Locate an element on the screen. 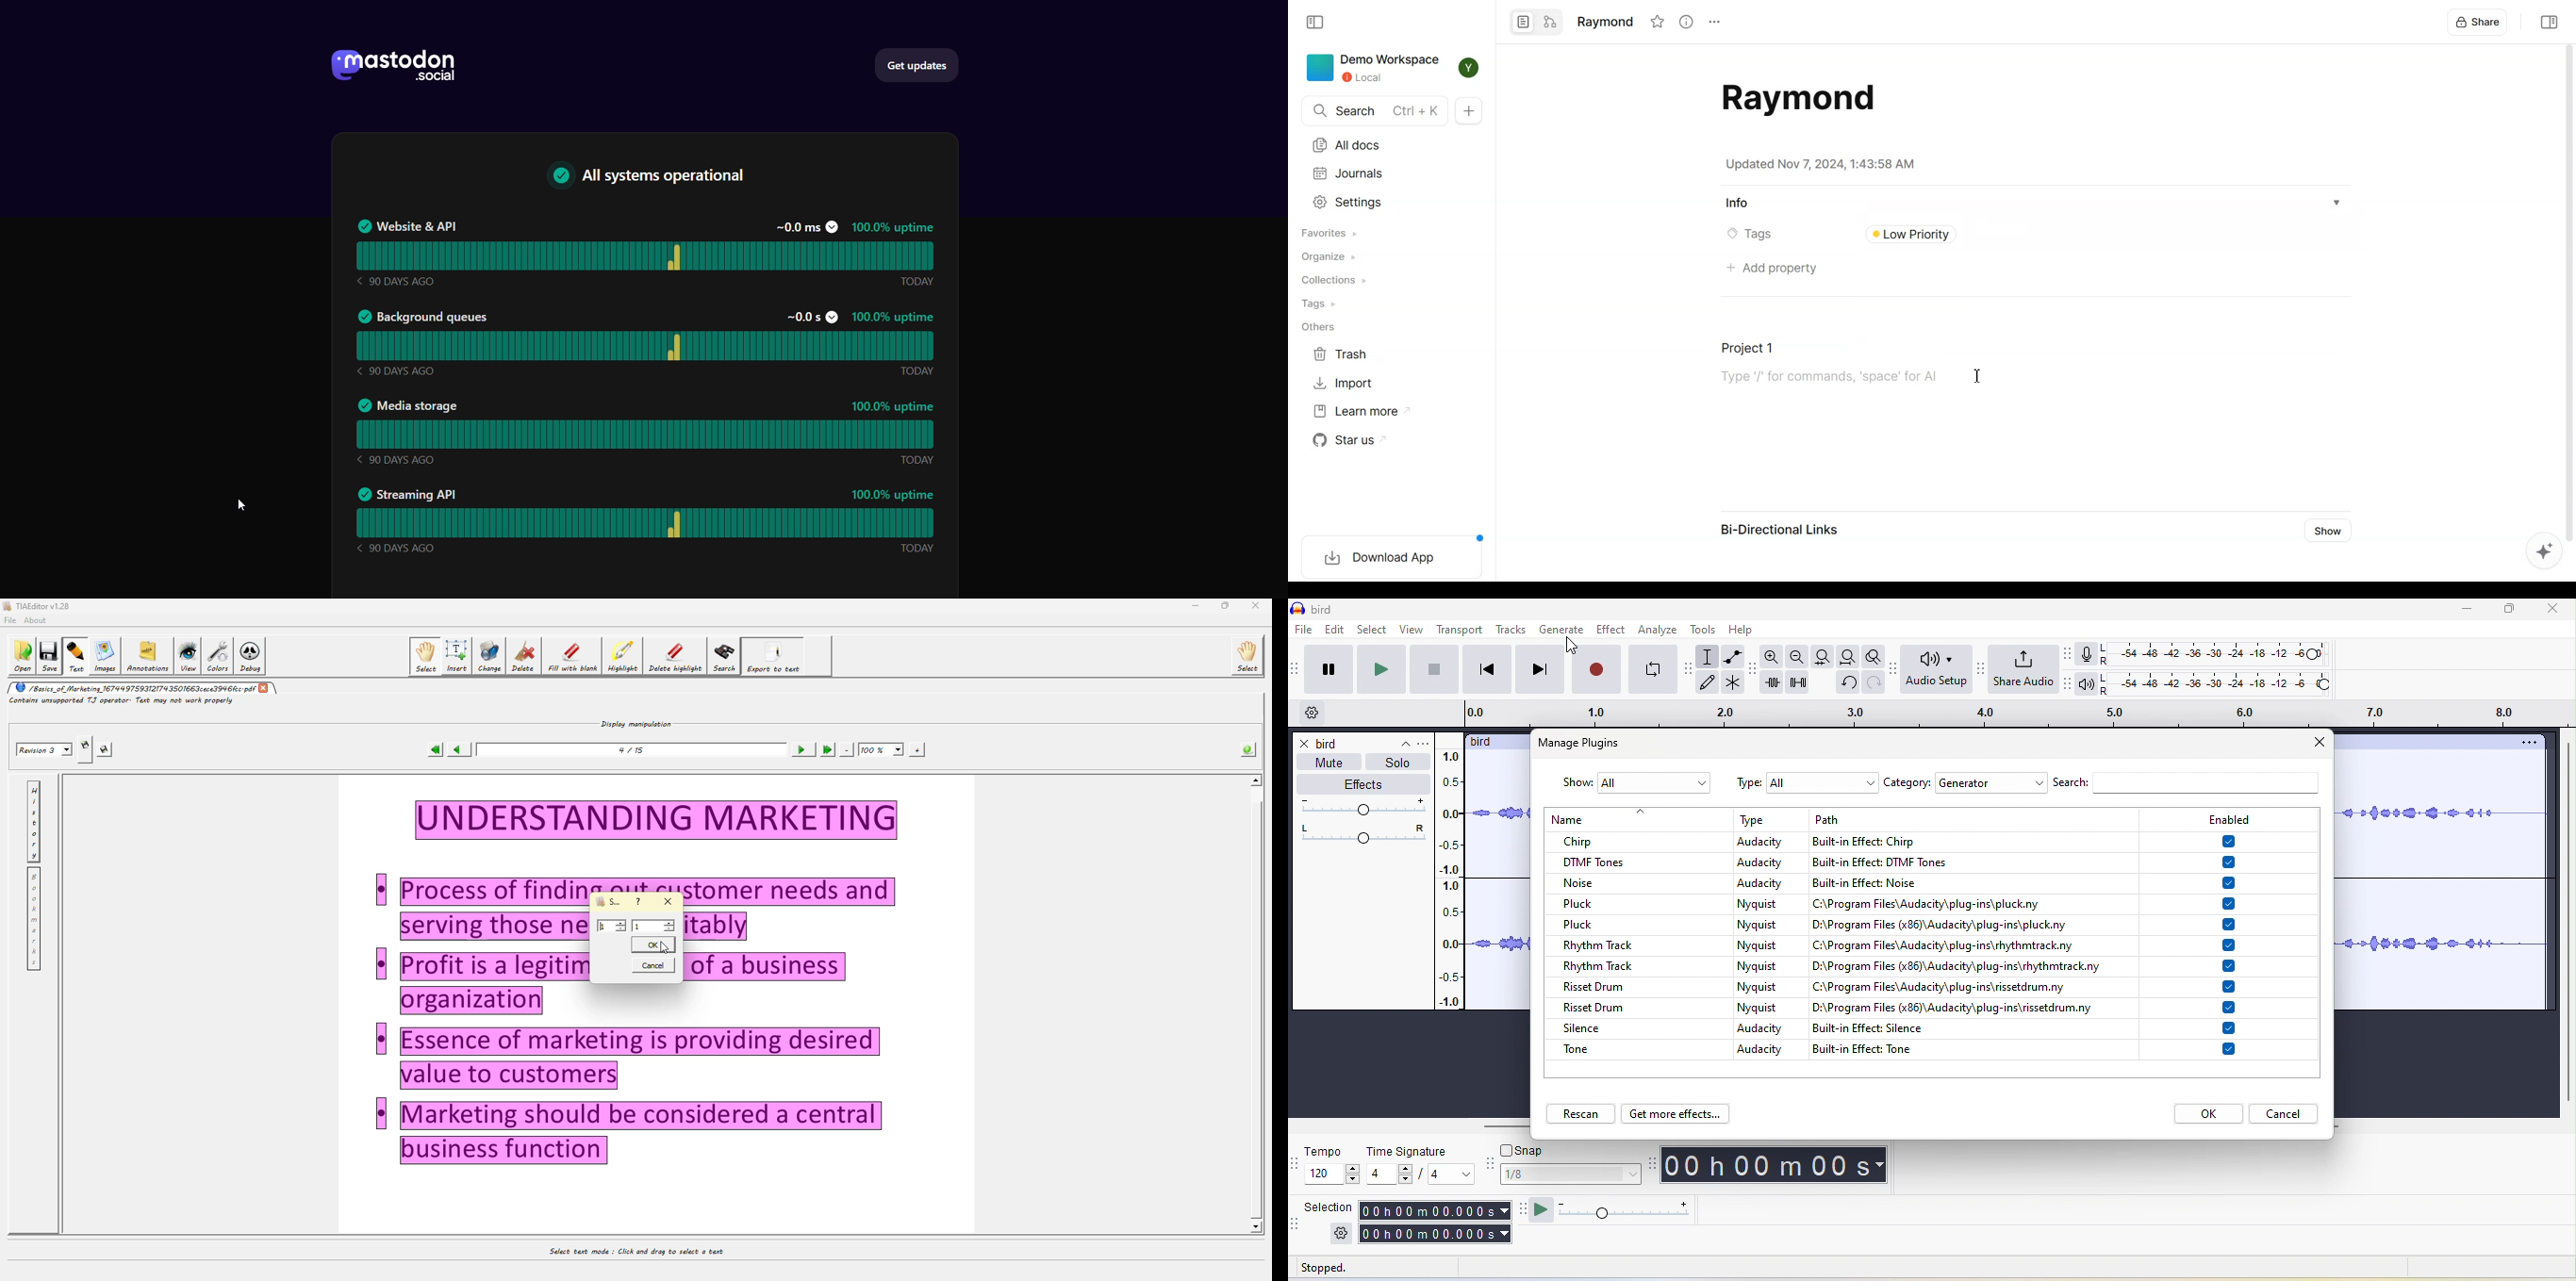 The width and height of the screenshot is (2576, 1288). first page is located at coordinates (431, 749).